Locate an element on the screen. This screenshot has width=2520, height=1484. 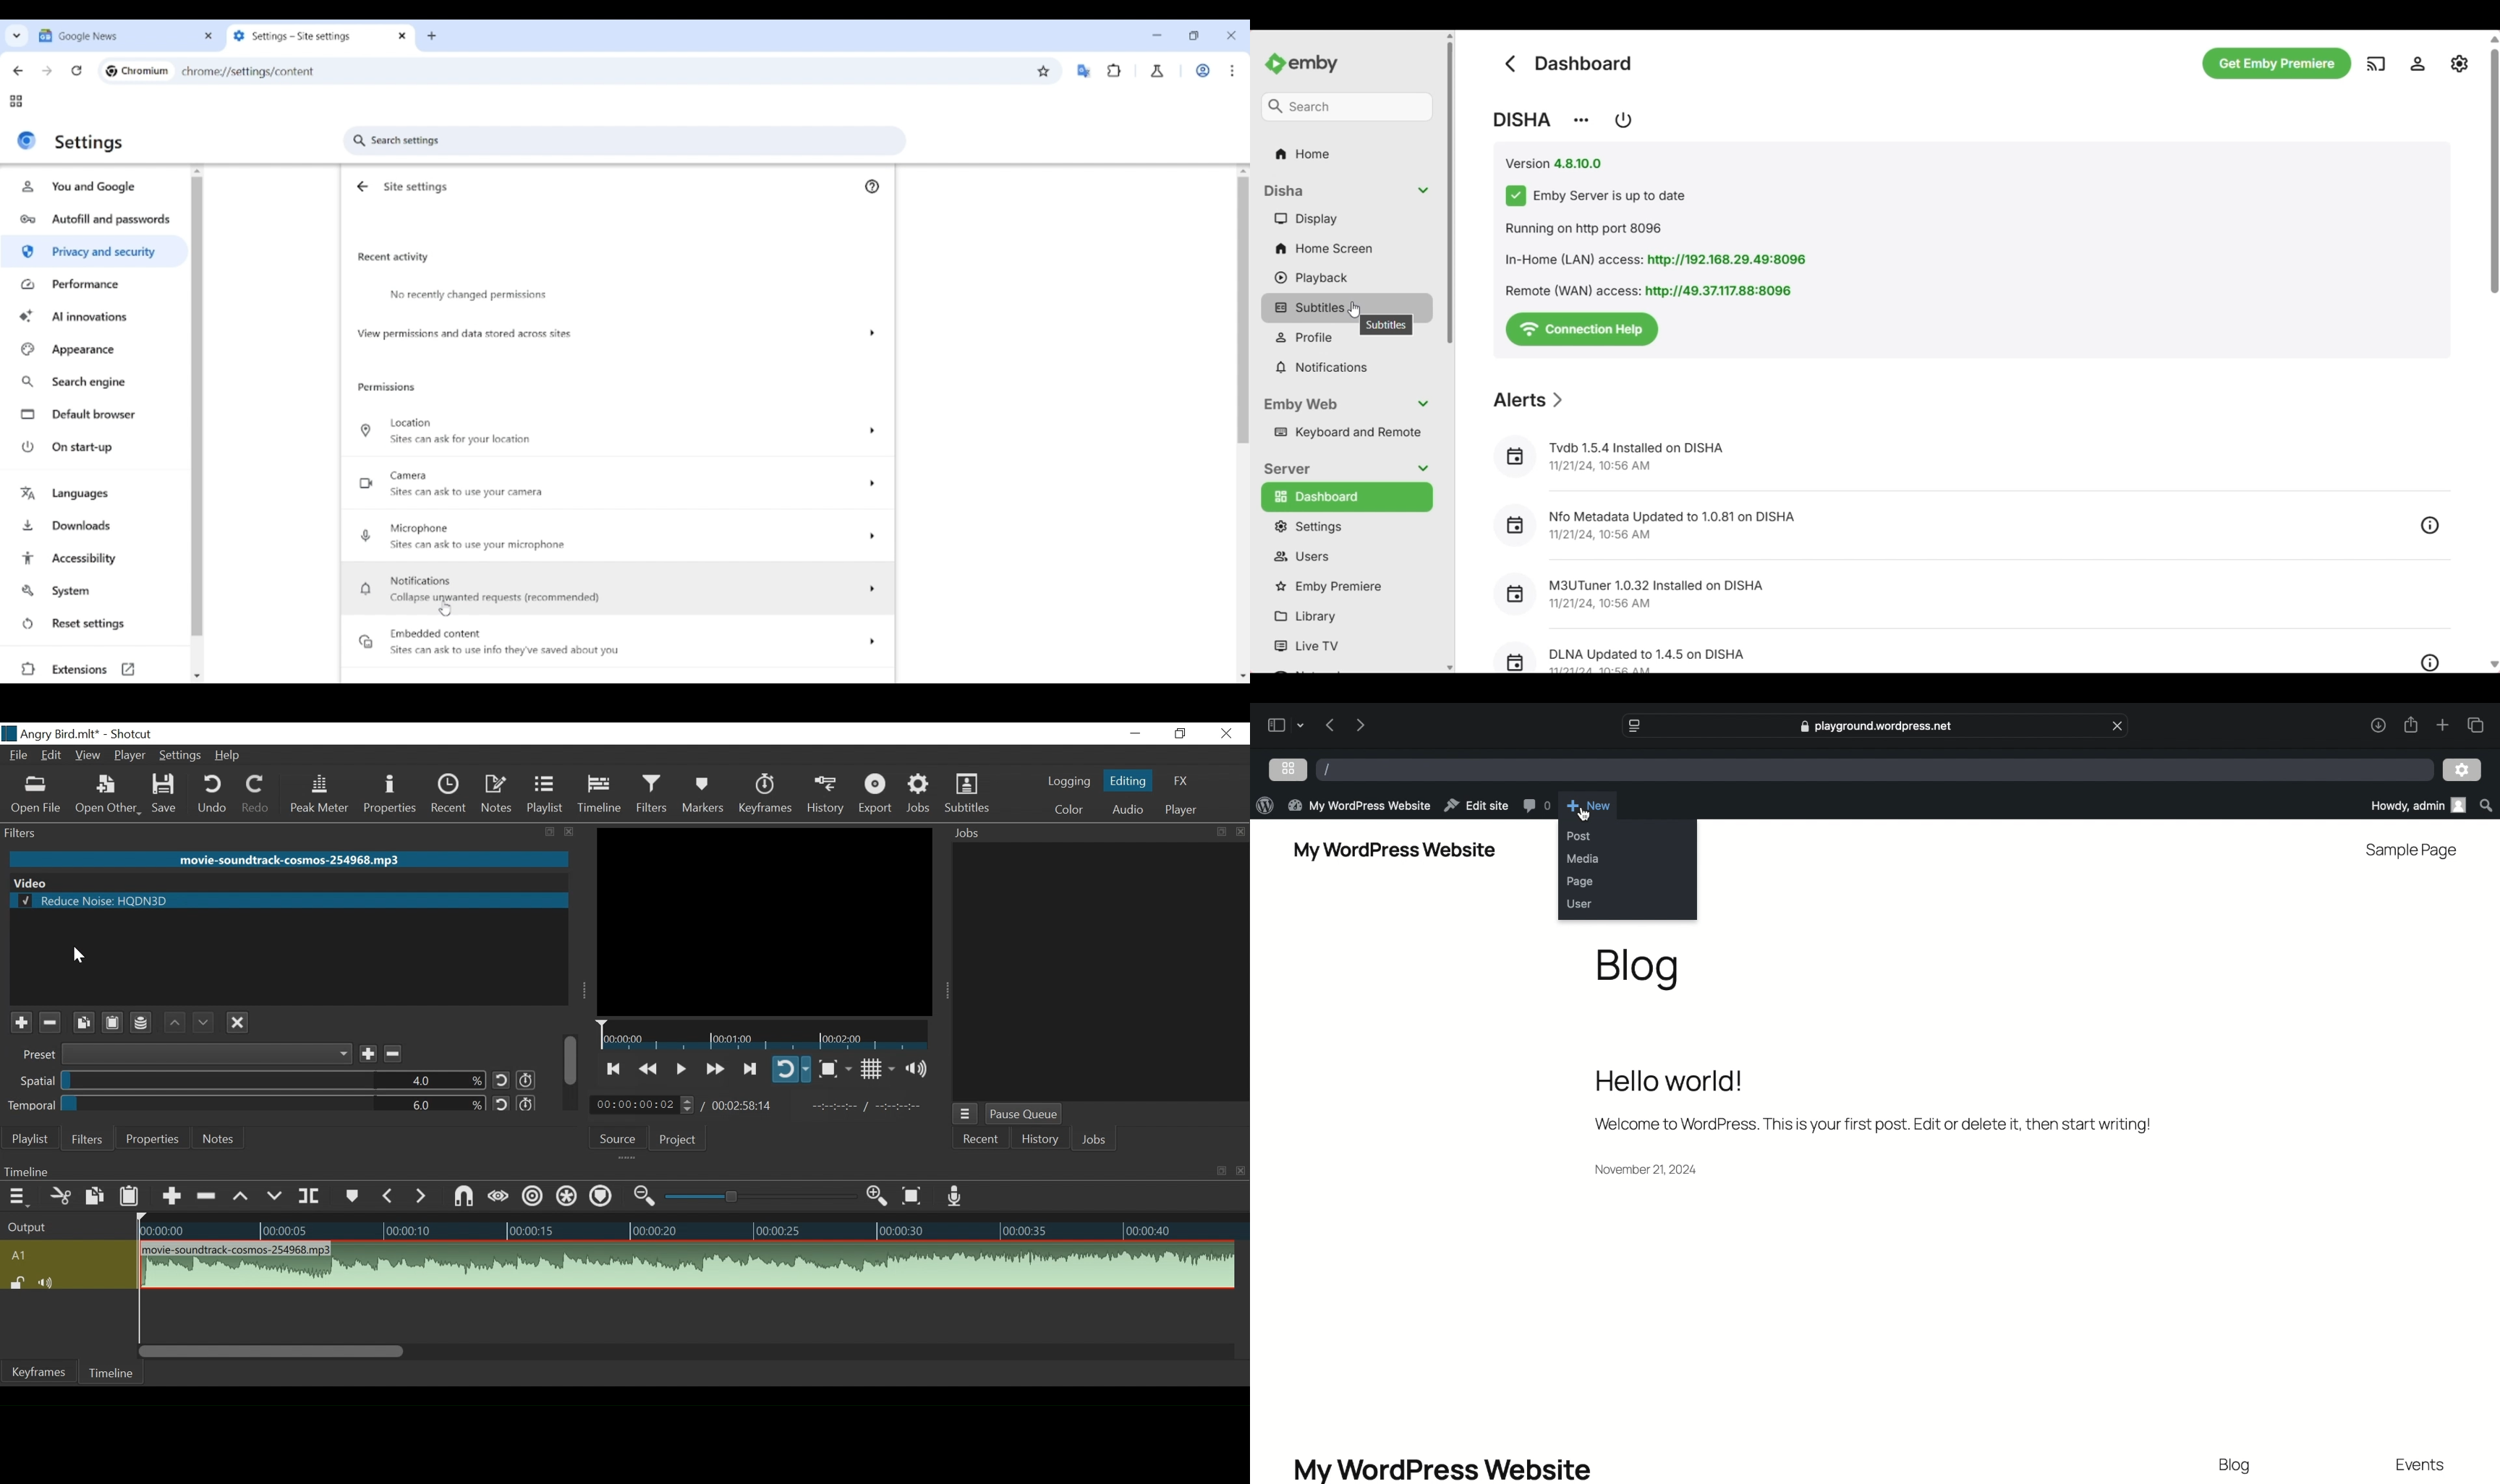
 is located at coordinates (2431, 663).